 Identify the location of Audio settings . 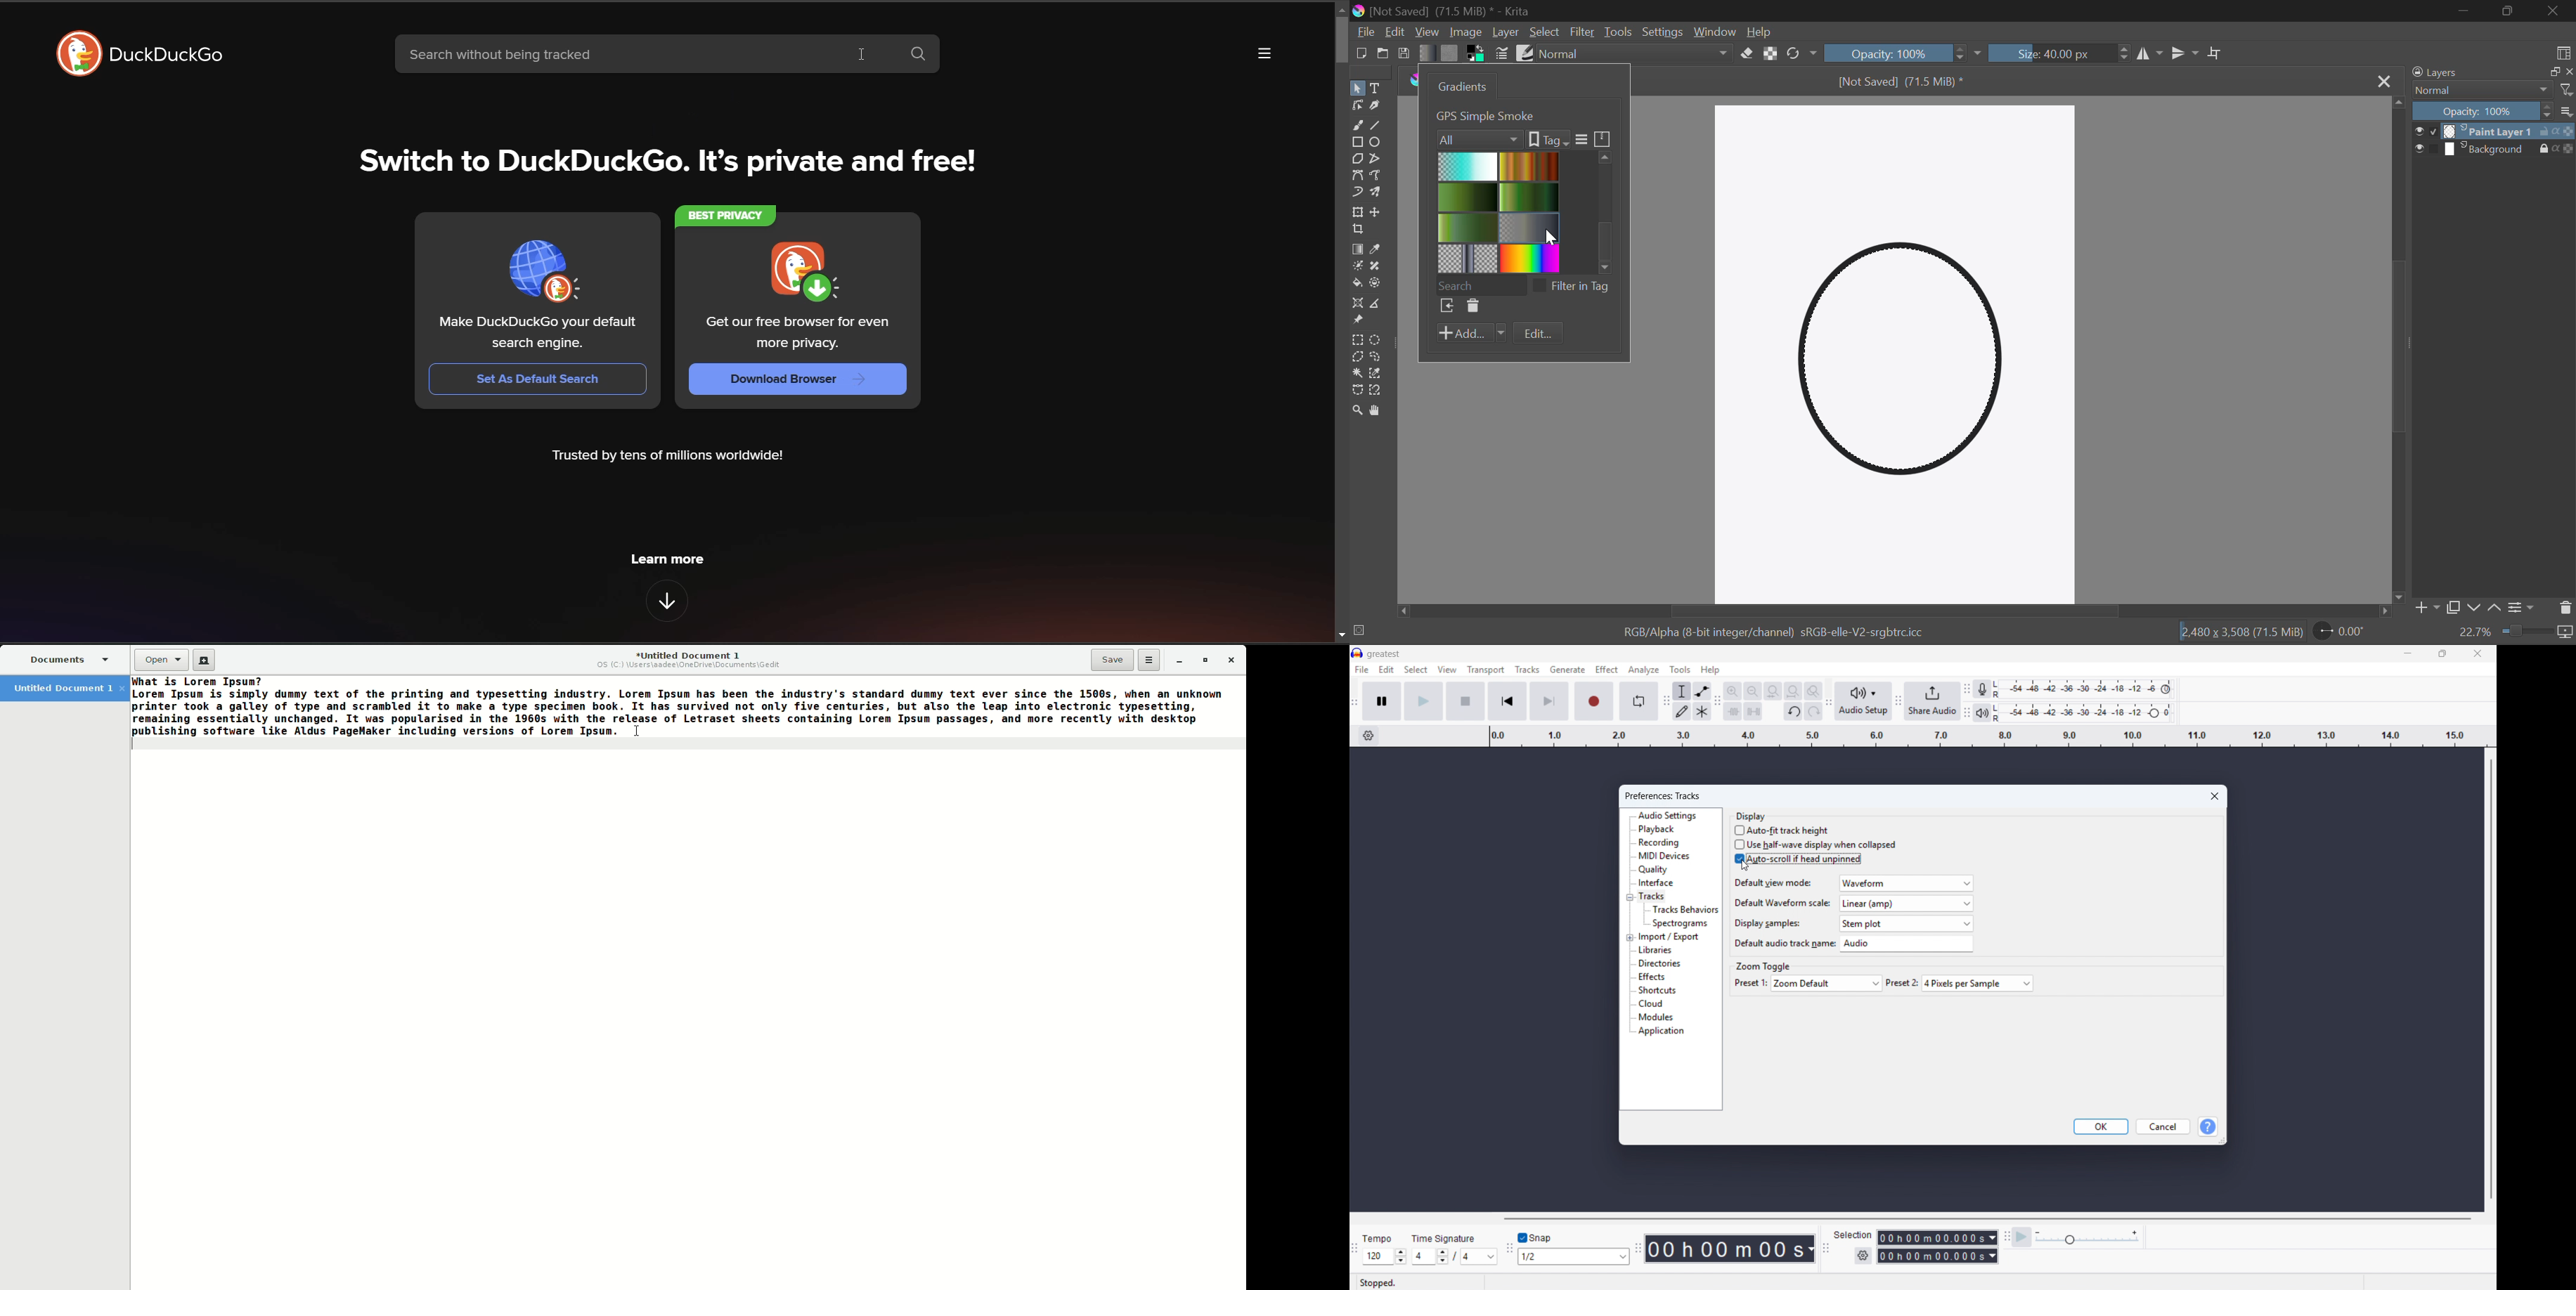
(1668, 816).